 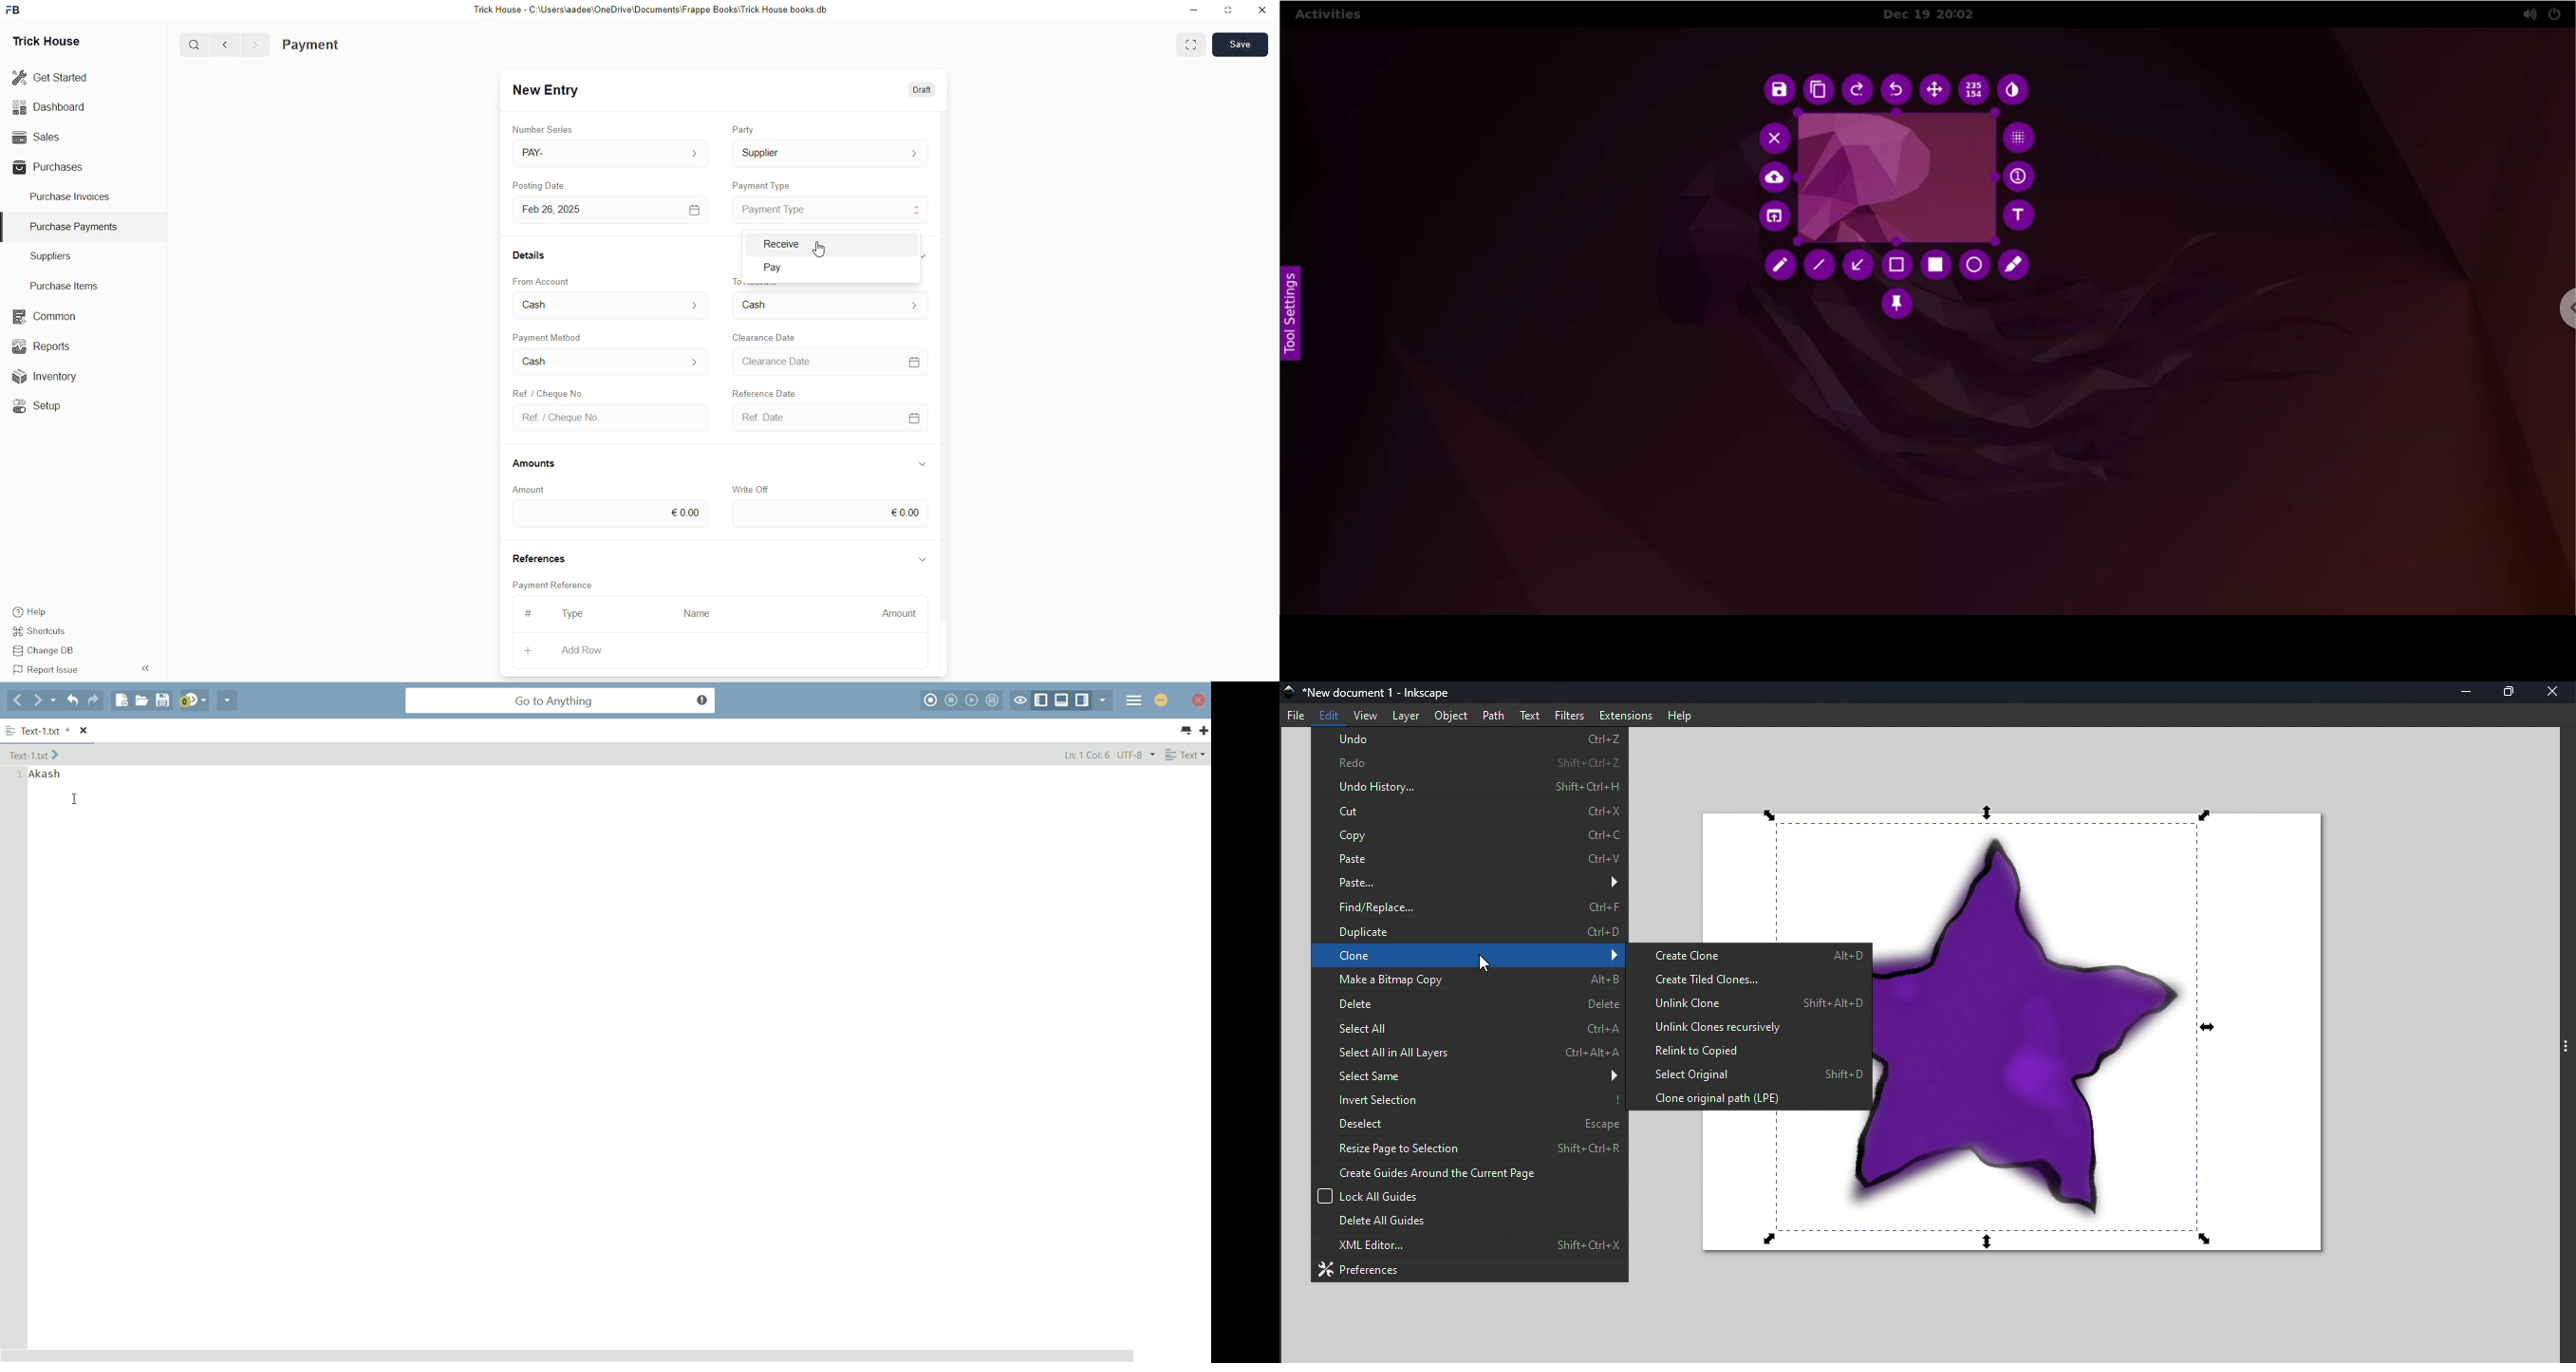 What do you see at coordinates (2508, 693) in the screenshot?
I see `Maximize` at bounding box center [2508, 693].